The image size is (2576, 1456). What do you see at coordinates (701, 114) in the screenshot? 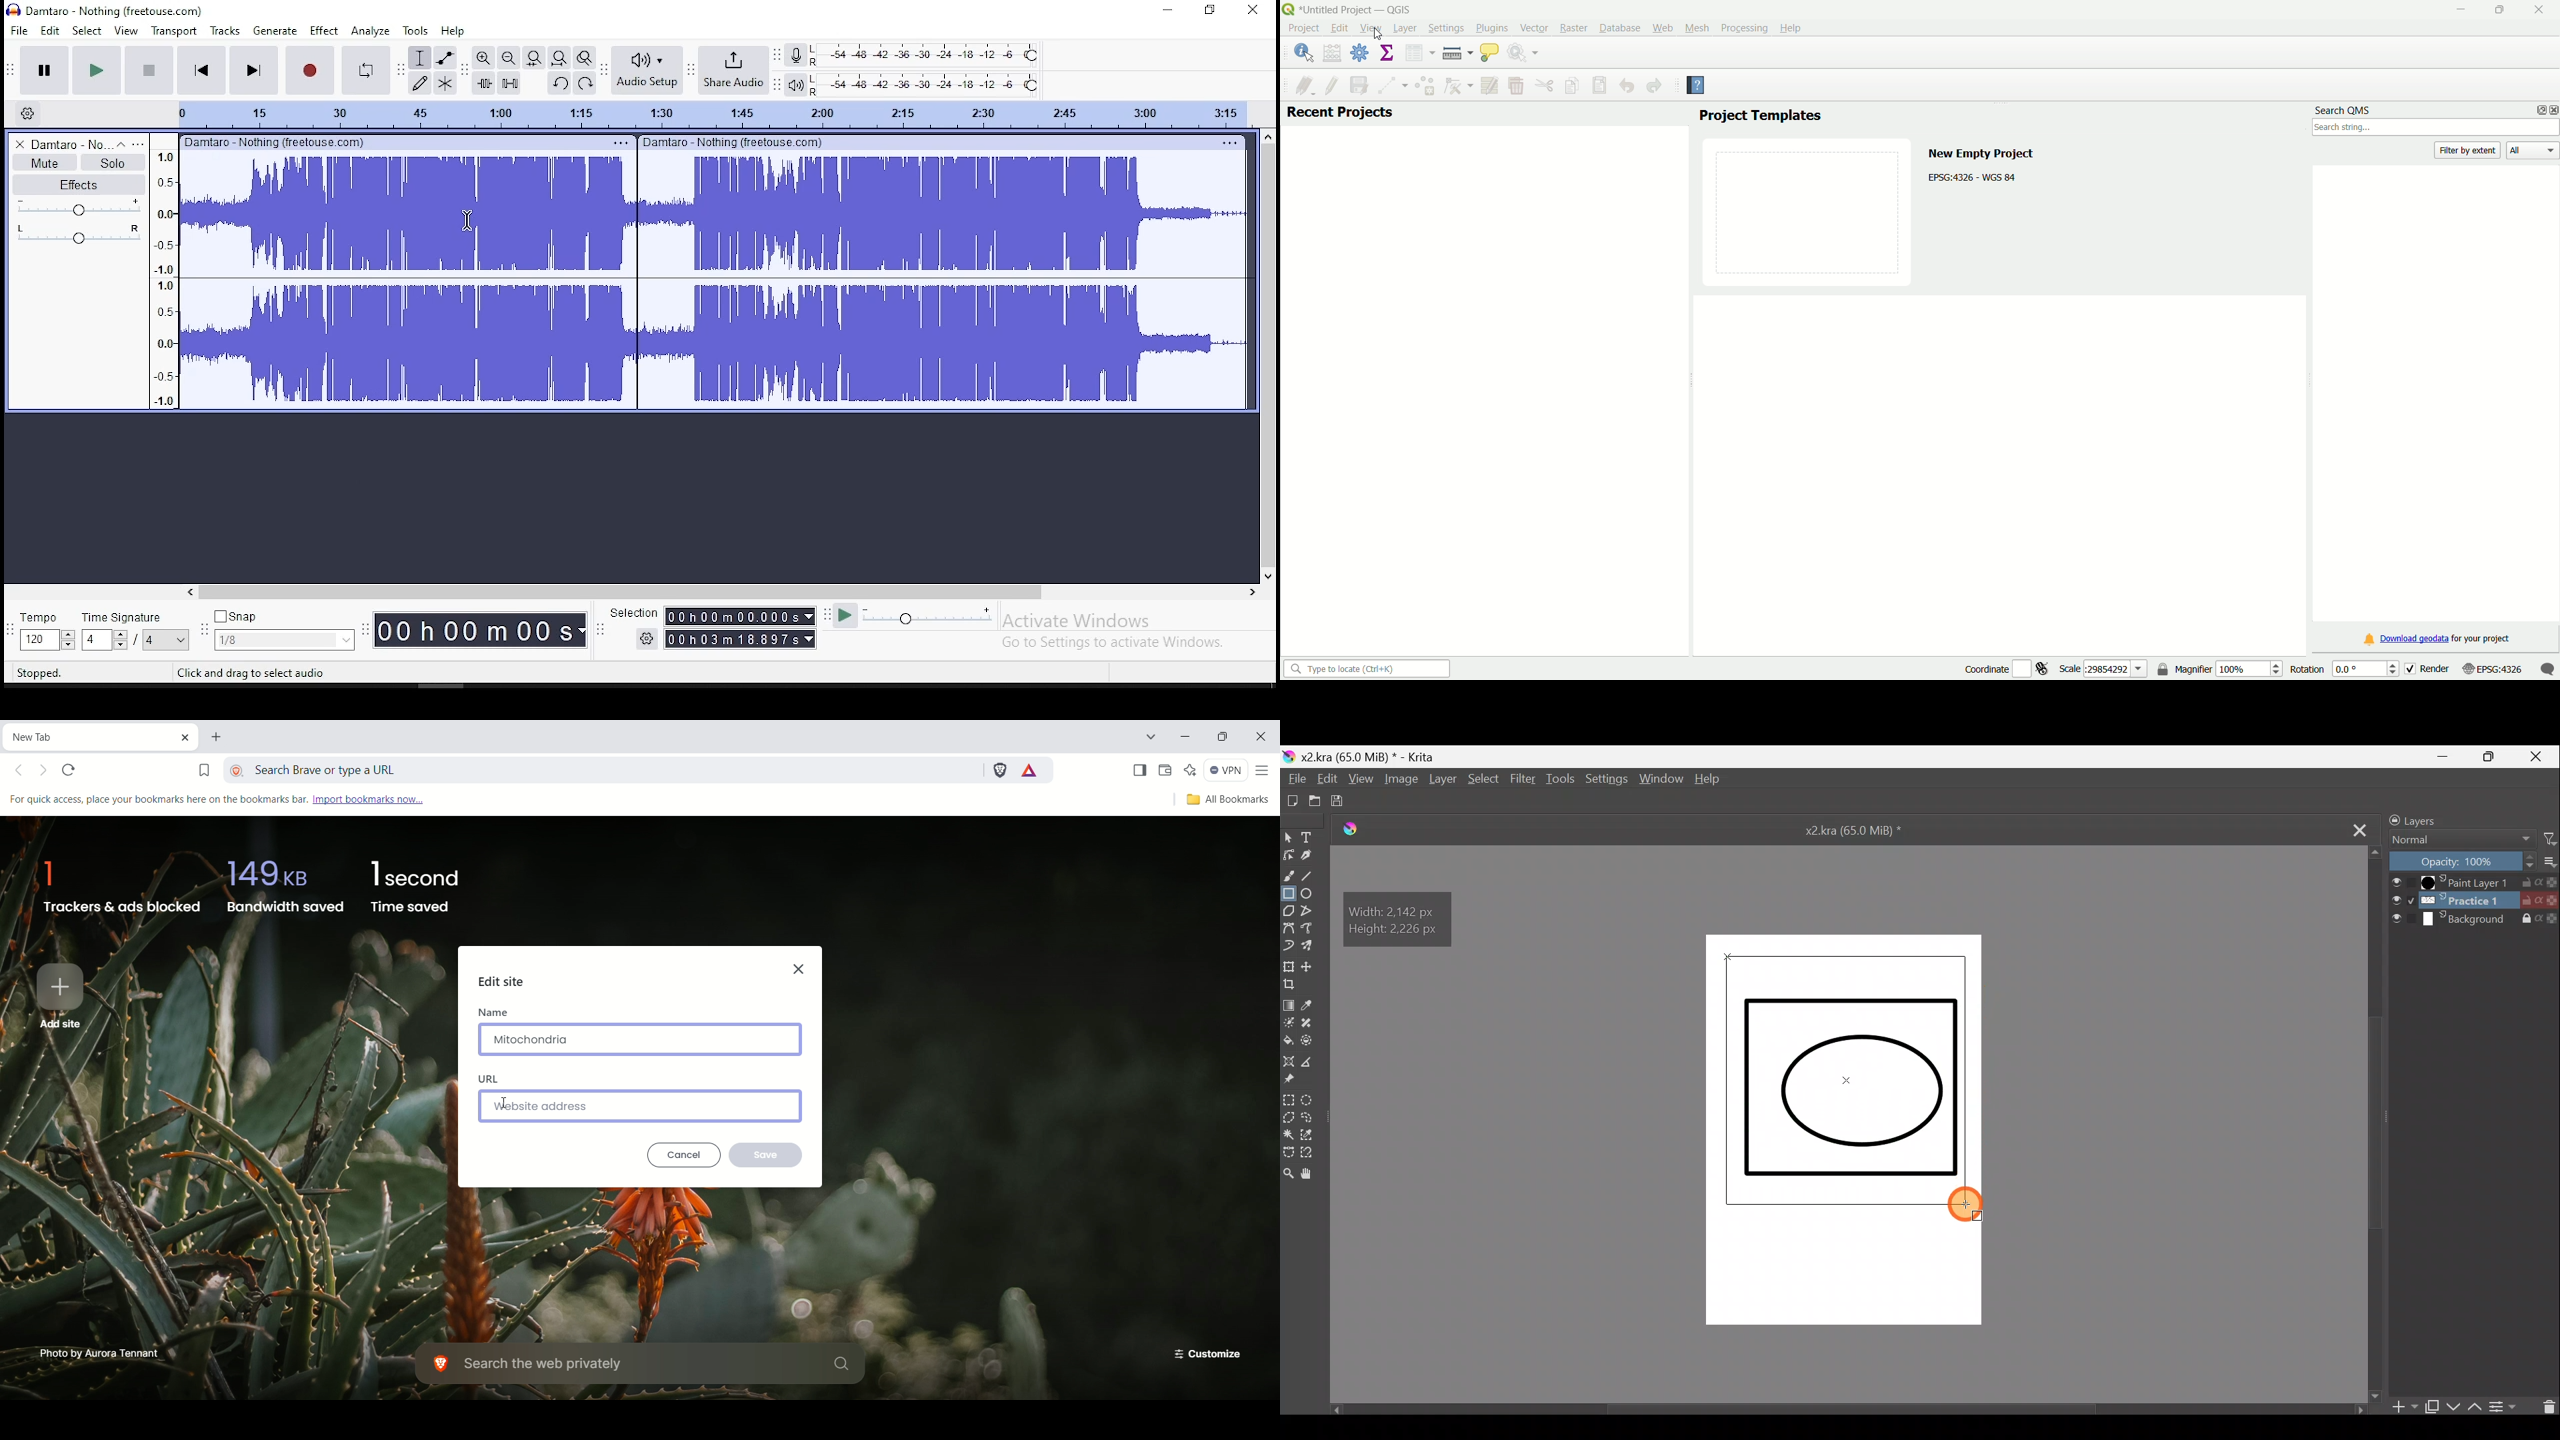
I see `timeline` at bounding box center [701, 114].